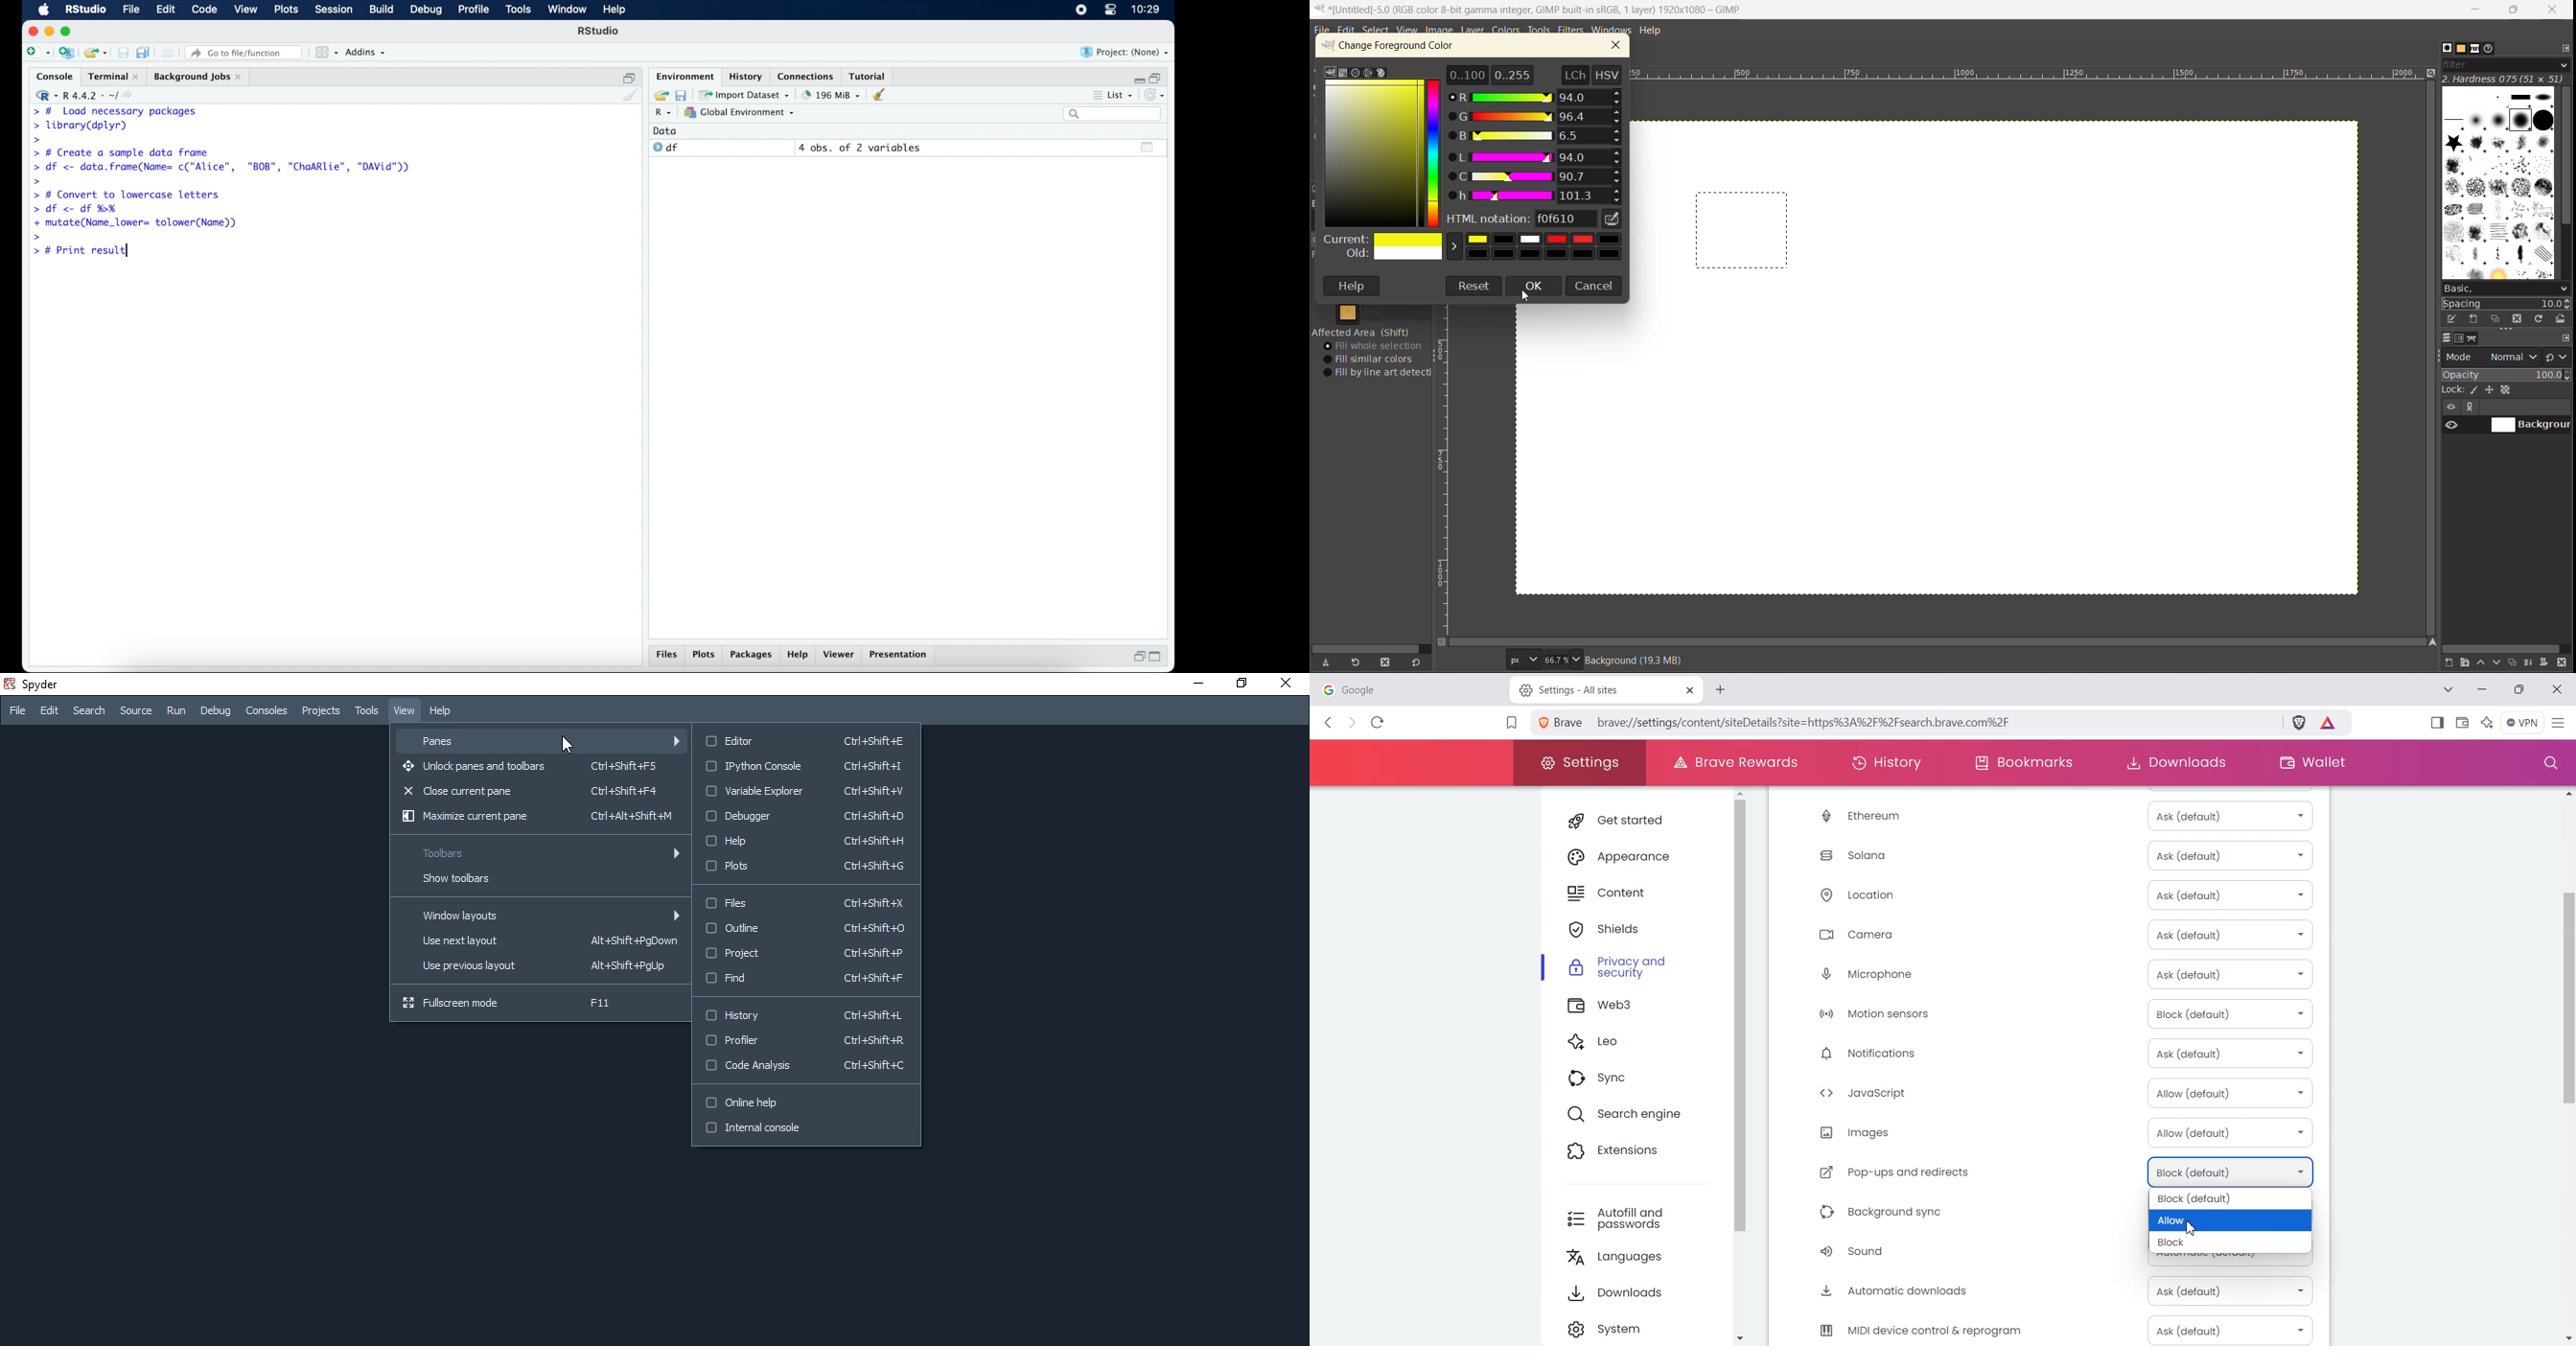 The height and width of the screenshot is (1372, 2576). Describe the element at coordinates (366, 53) in the screenshot. I see `addins` at that location.